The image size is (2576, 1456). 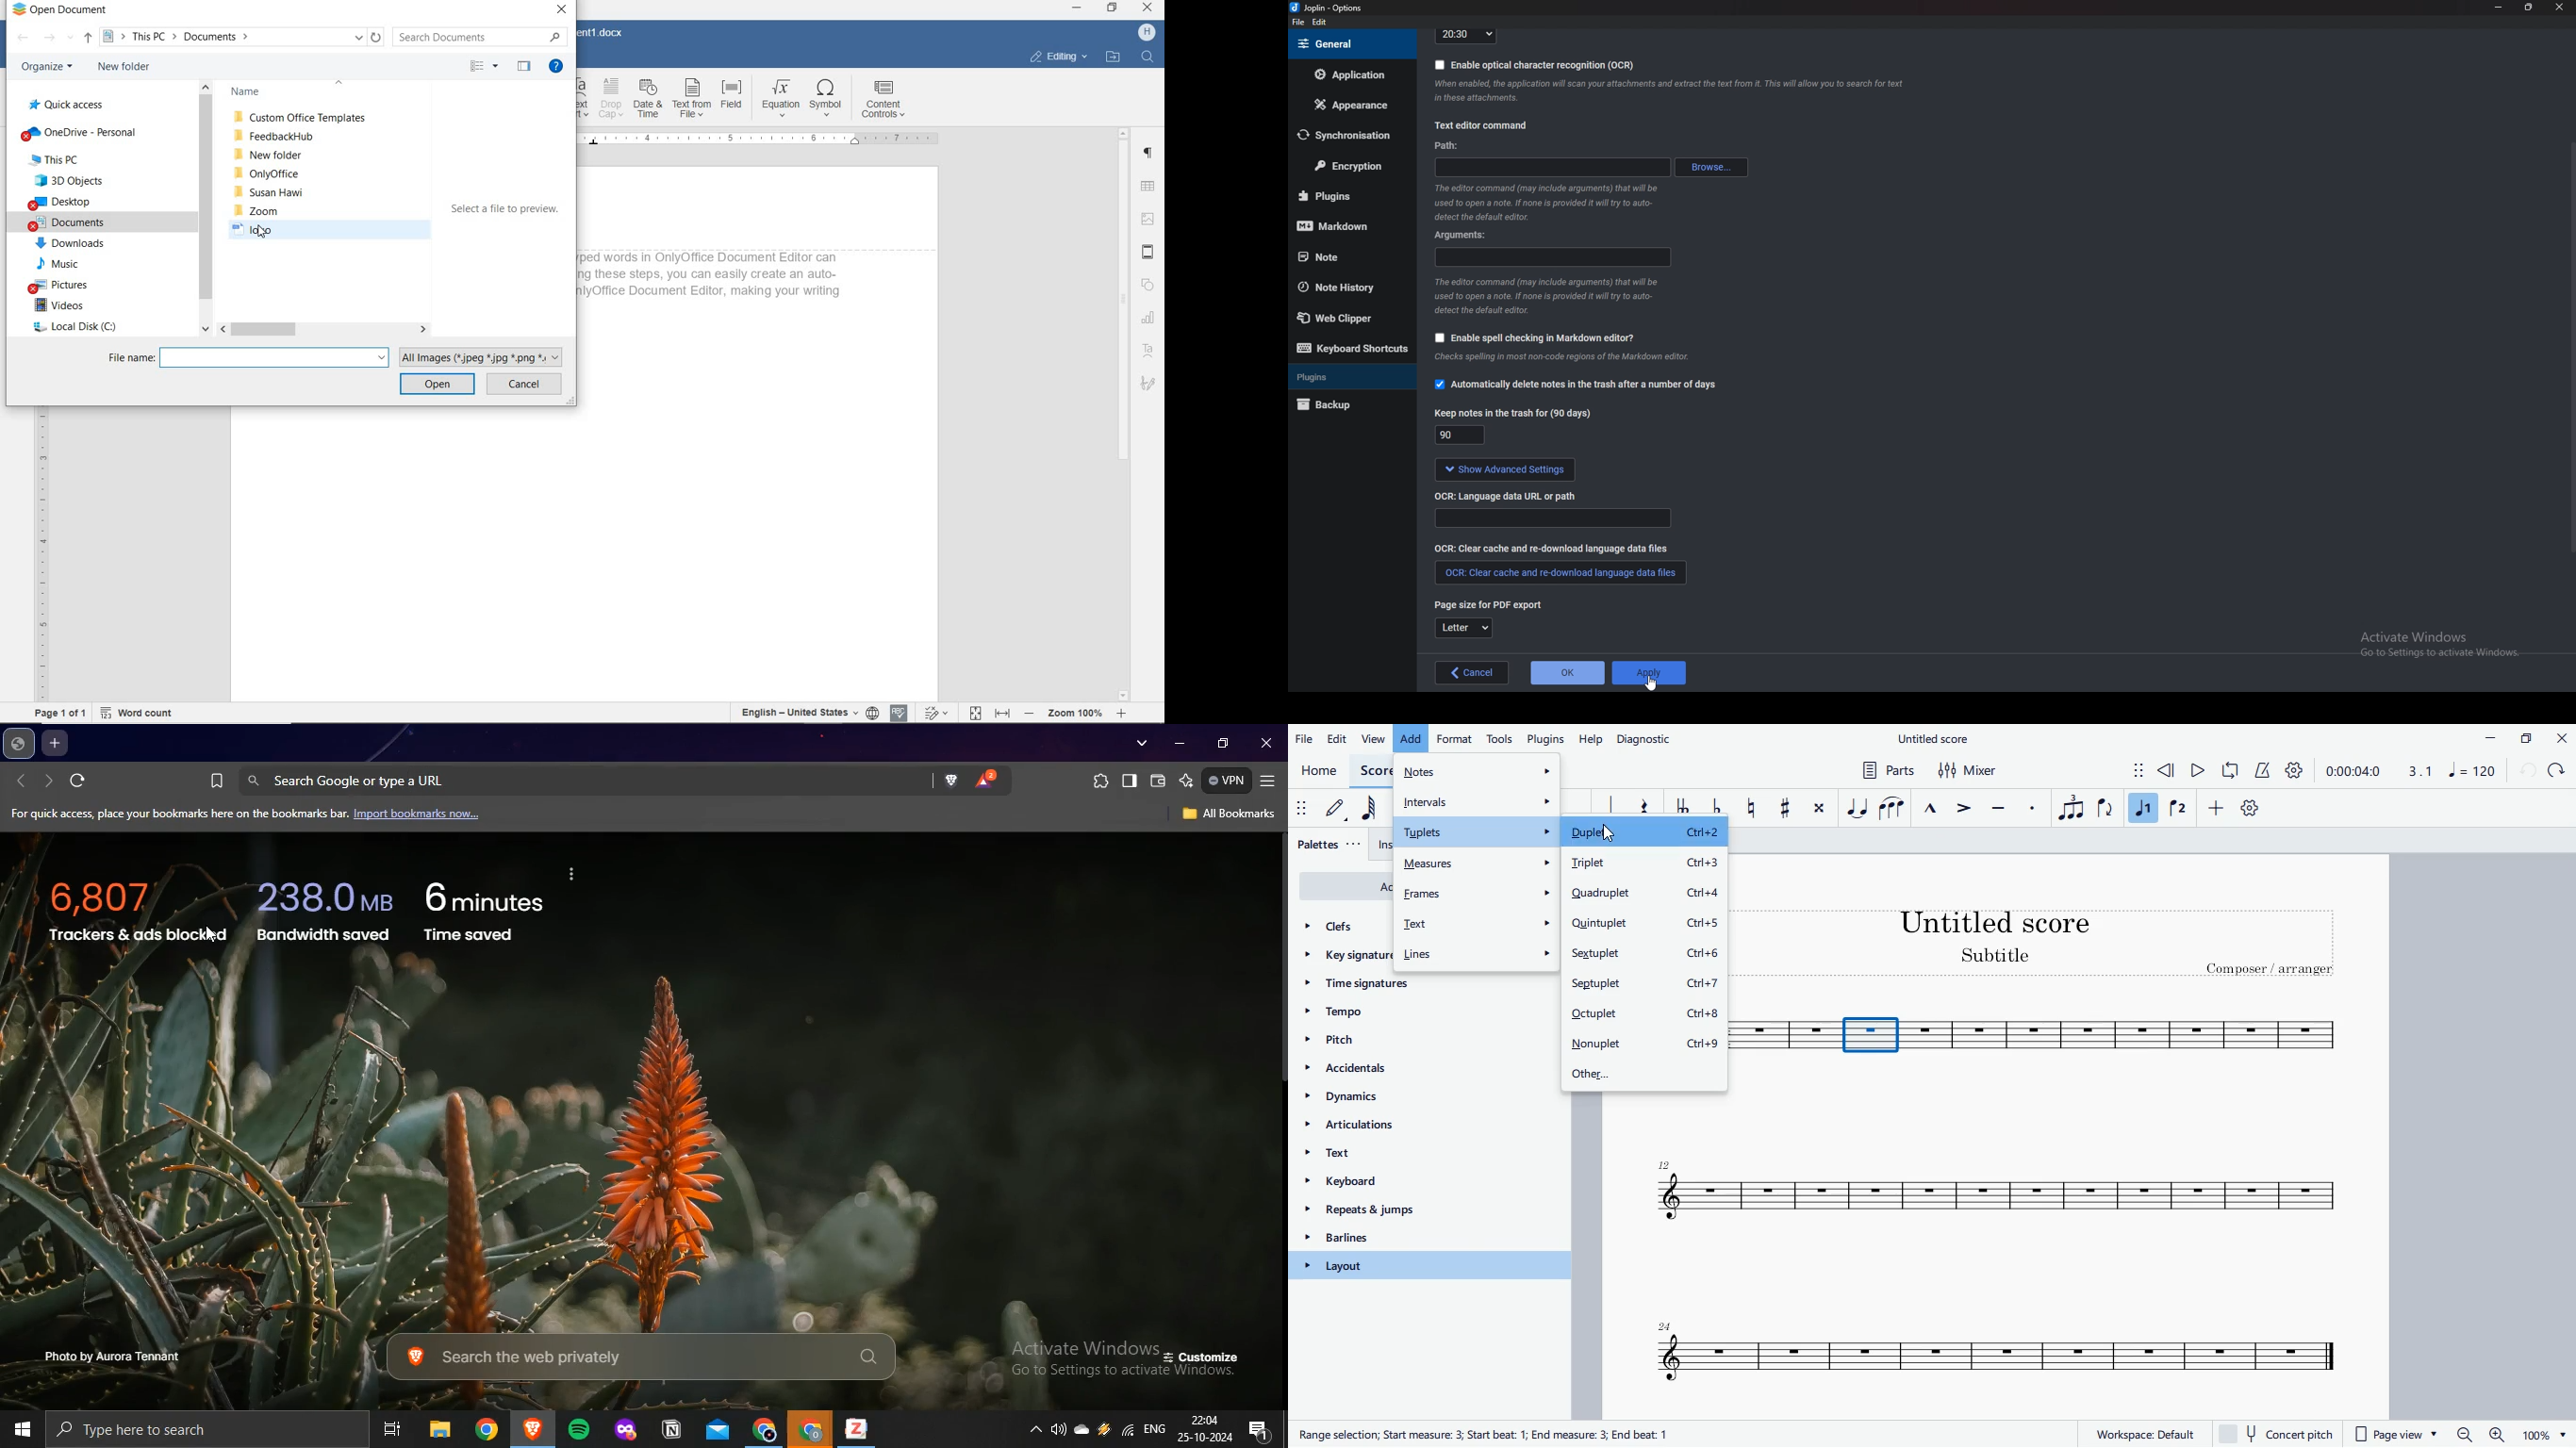 I want to click on score title, so click(x=1998, y=921).